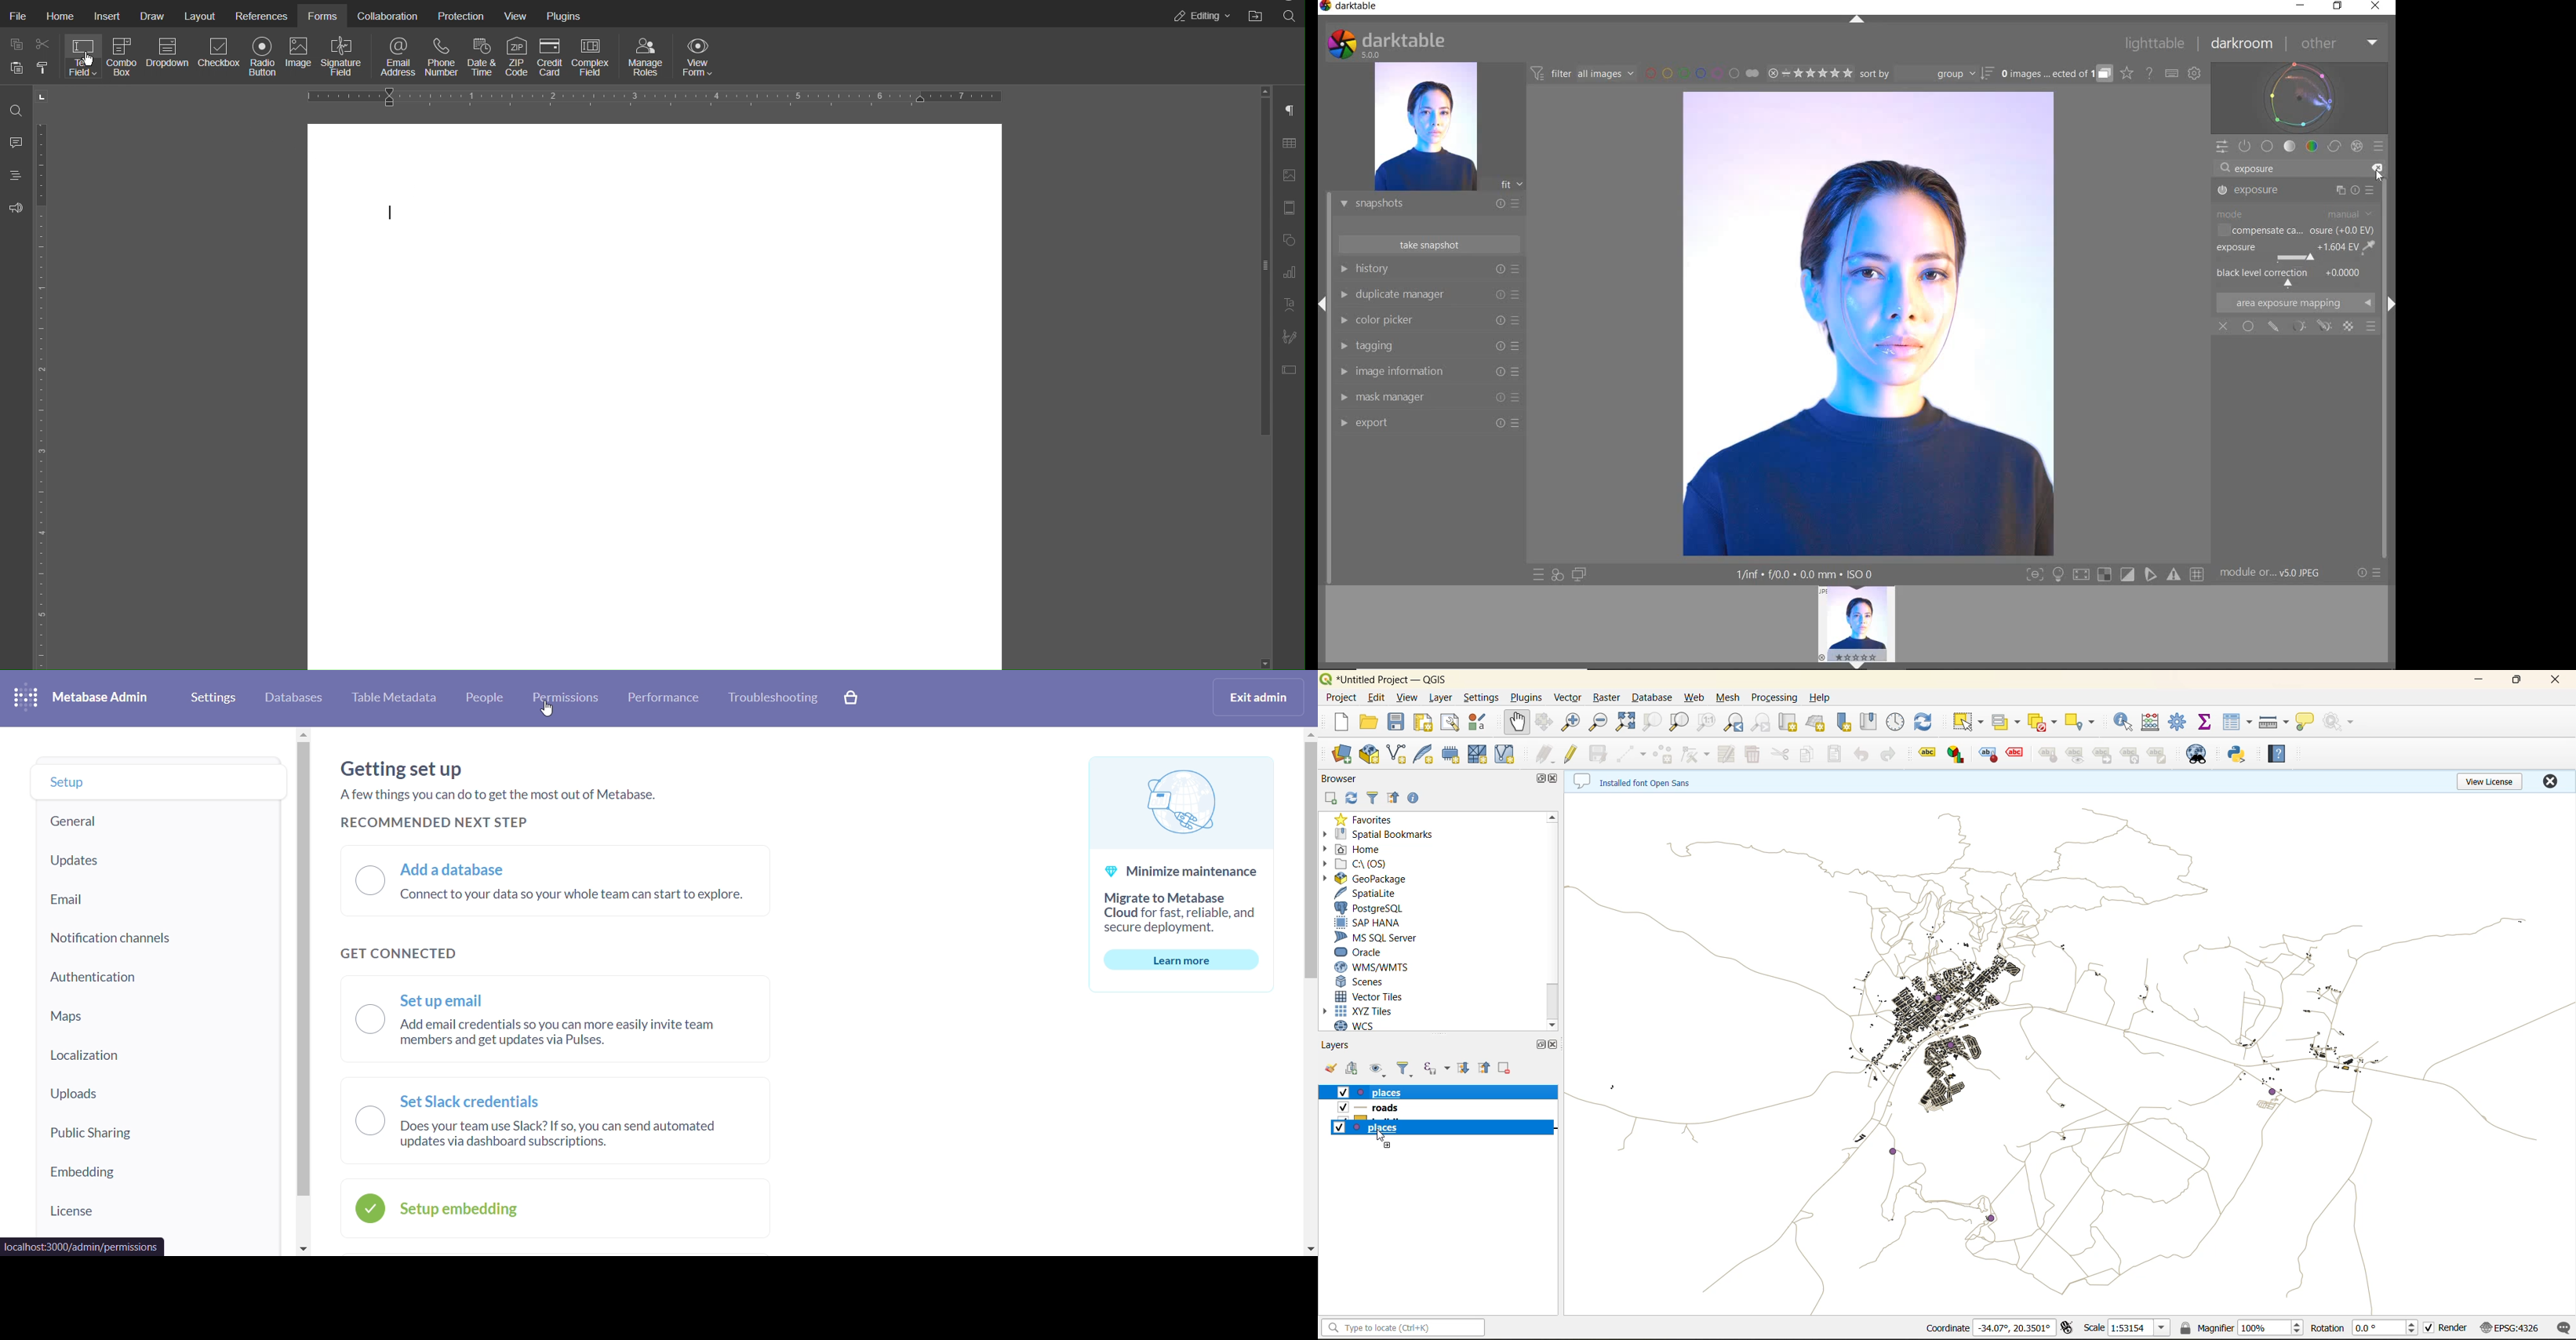  What do you see at coordinates (2248, 326) in the screenshot?
I see `UNIFORMLY` at bounding box center [2248, 326].